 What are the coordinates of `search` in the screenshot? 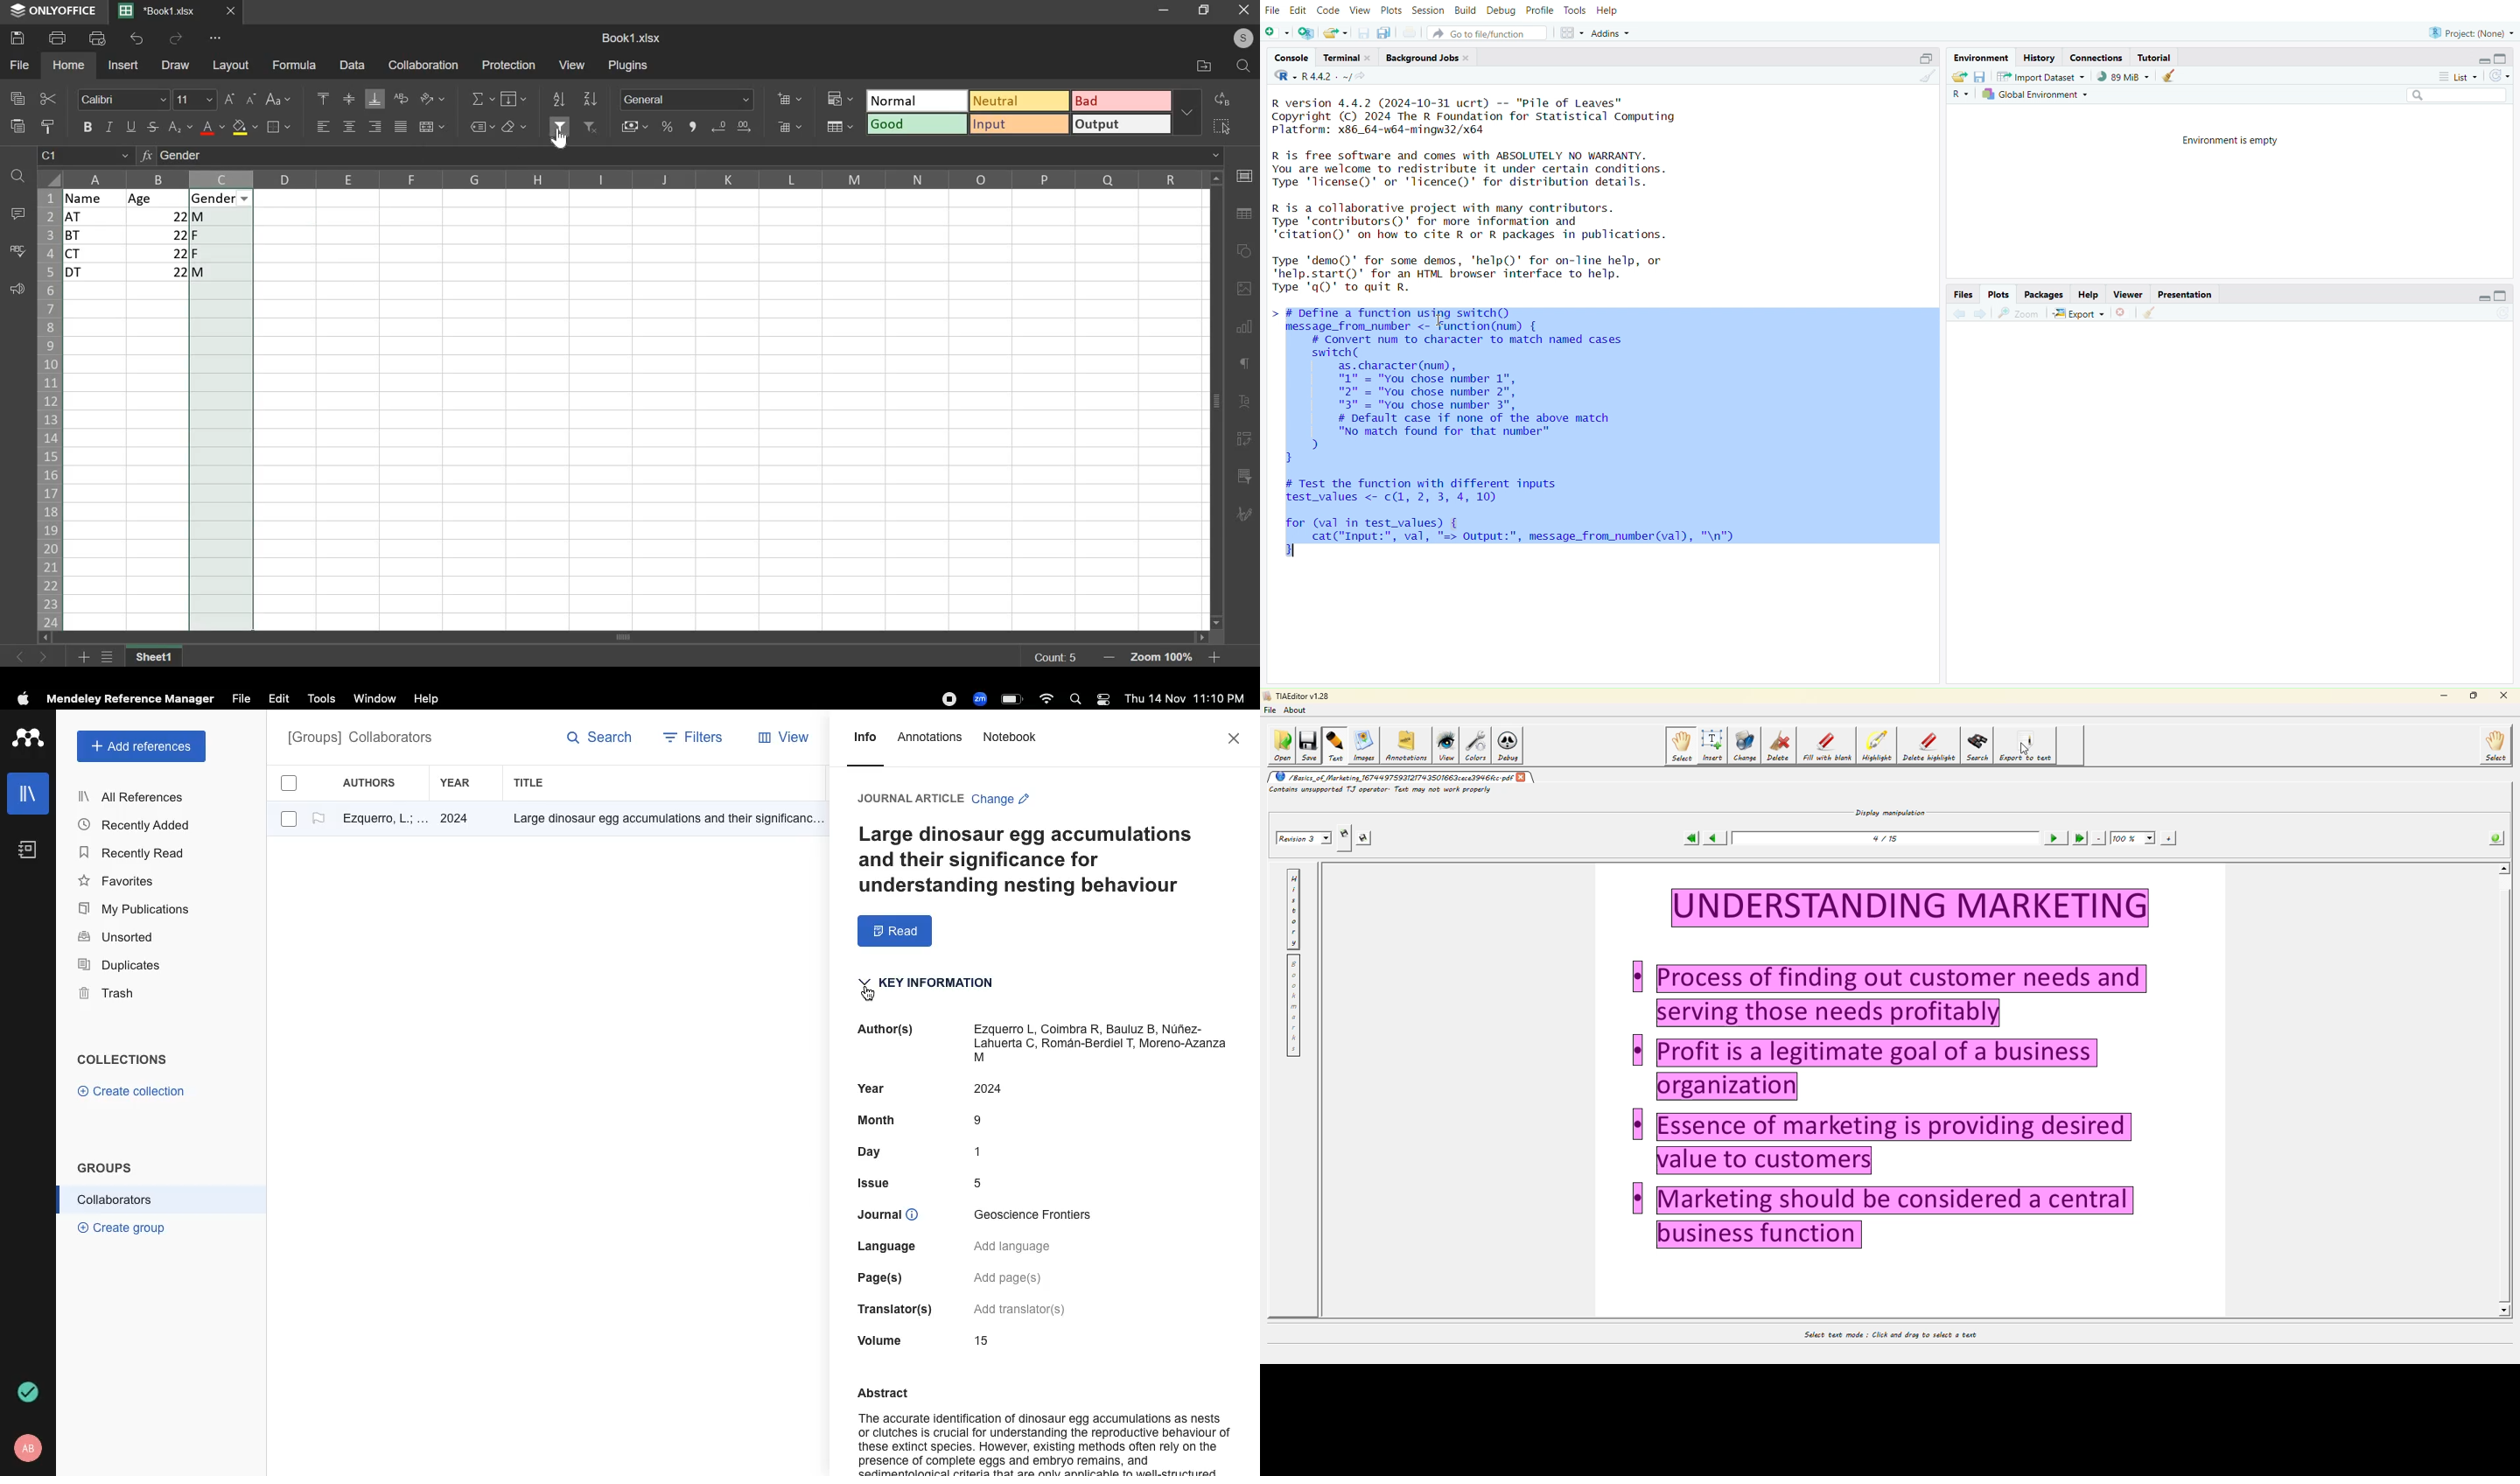 It's located at (600, 741).